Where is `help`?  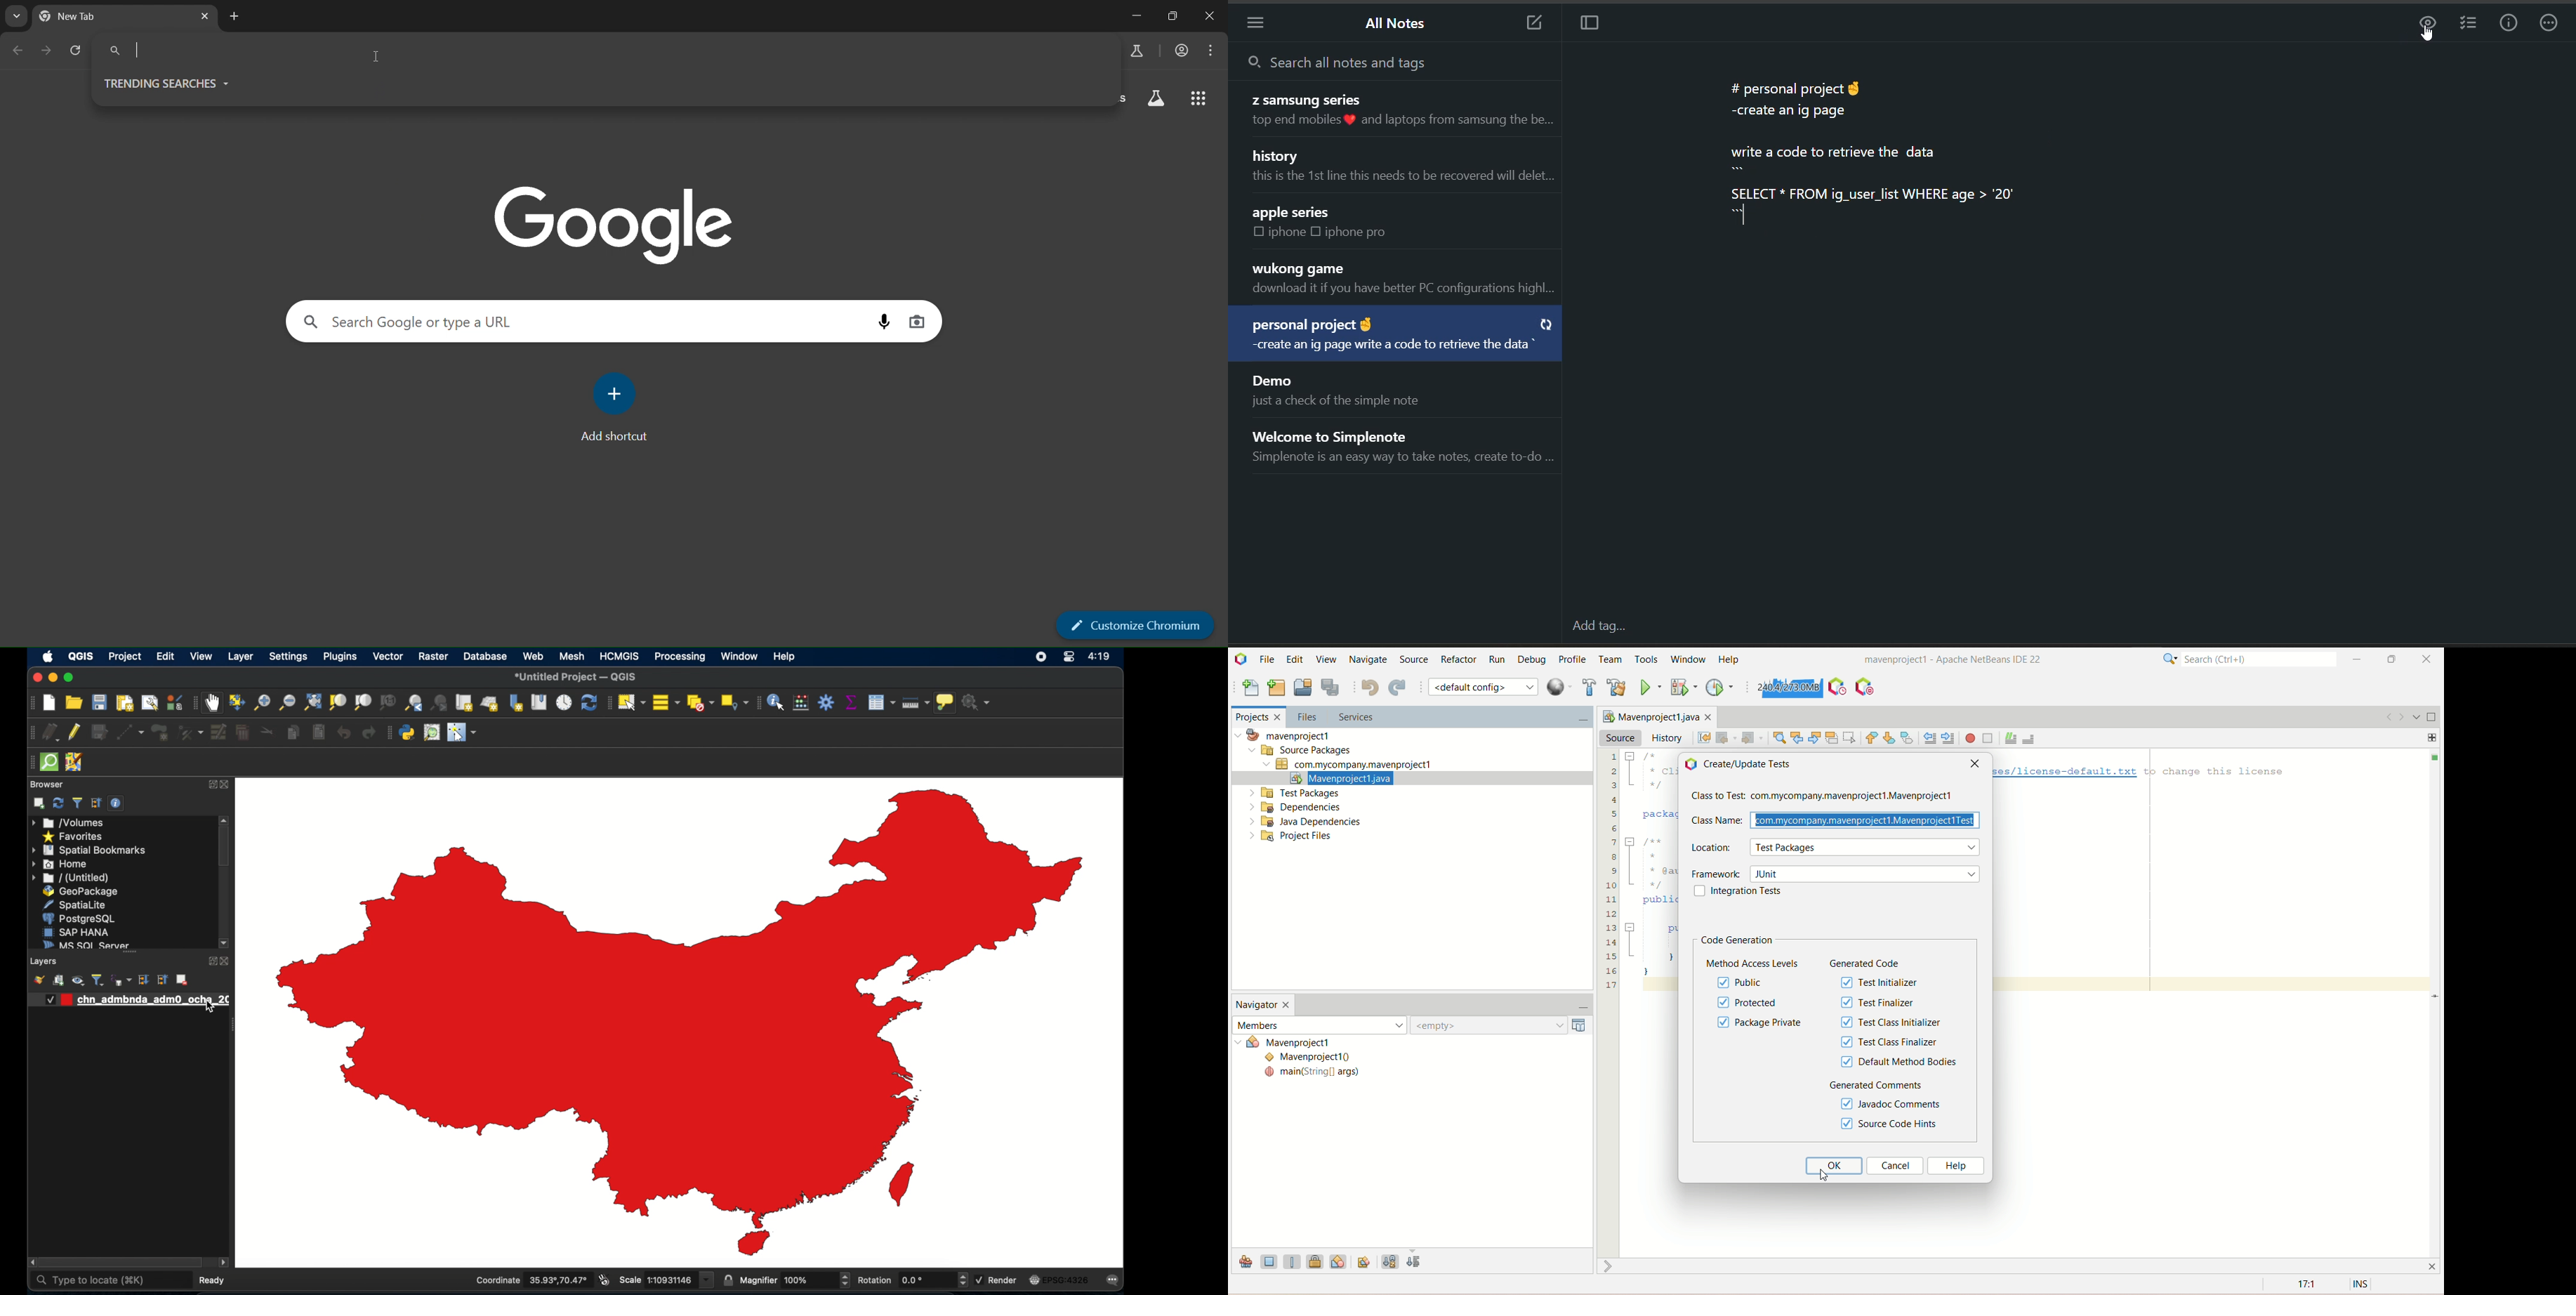 help is located at coordinates (786, 656).